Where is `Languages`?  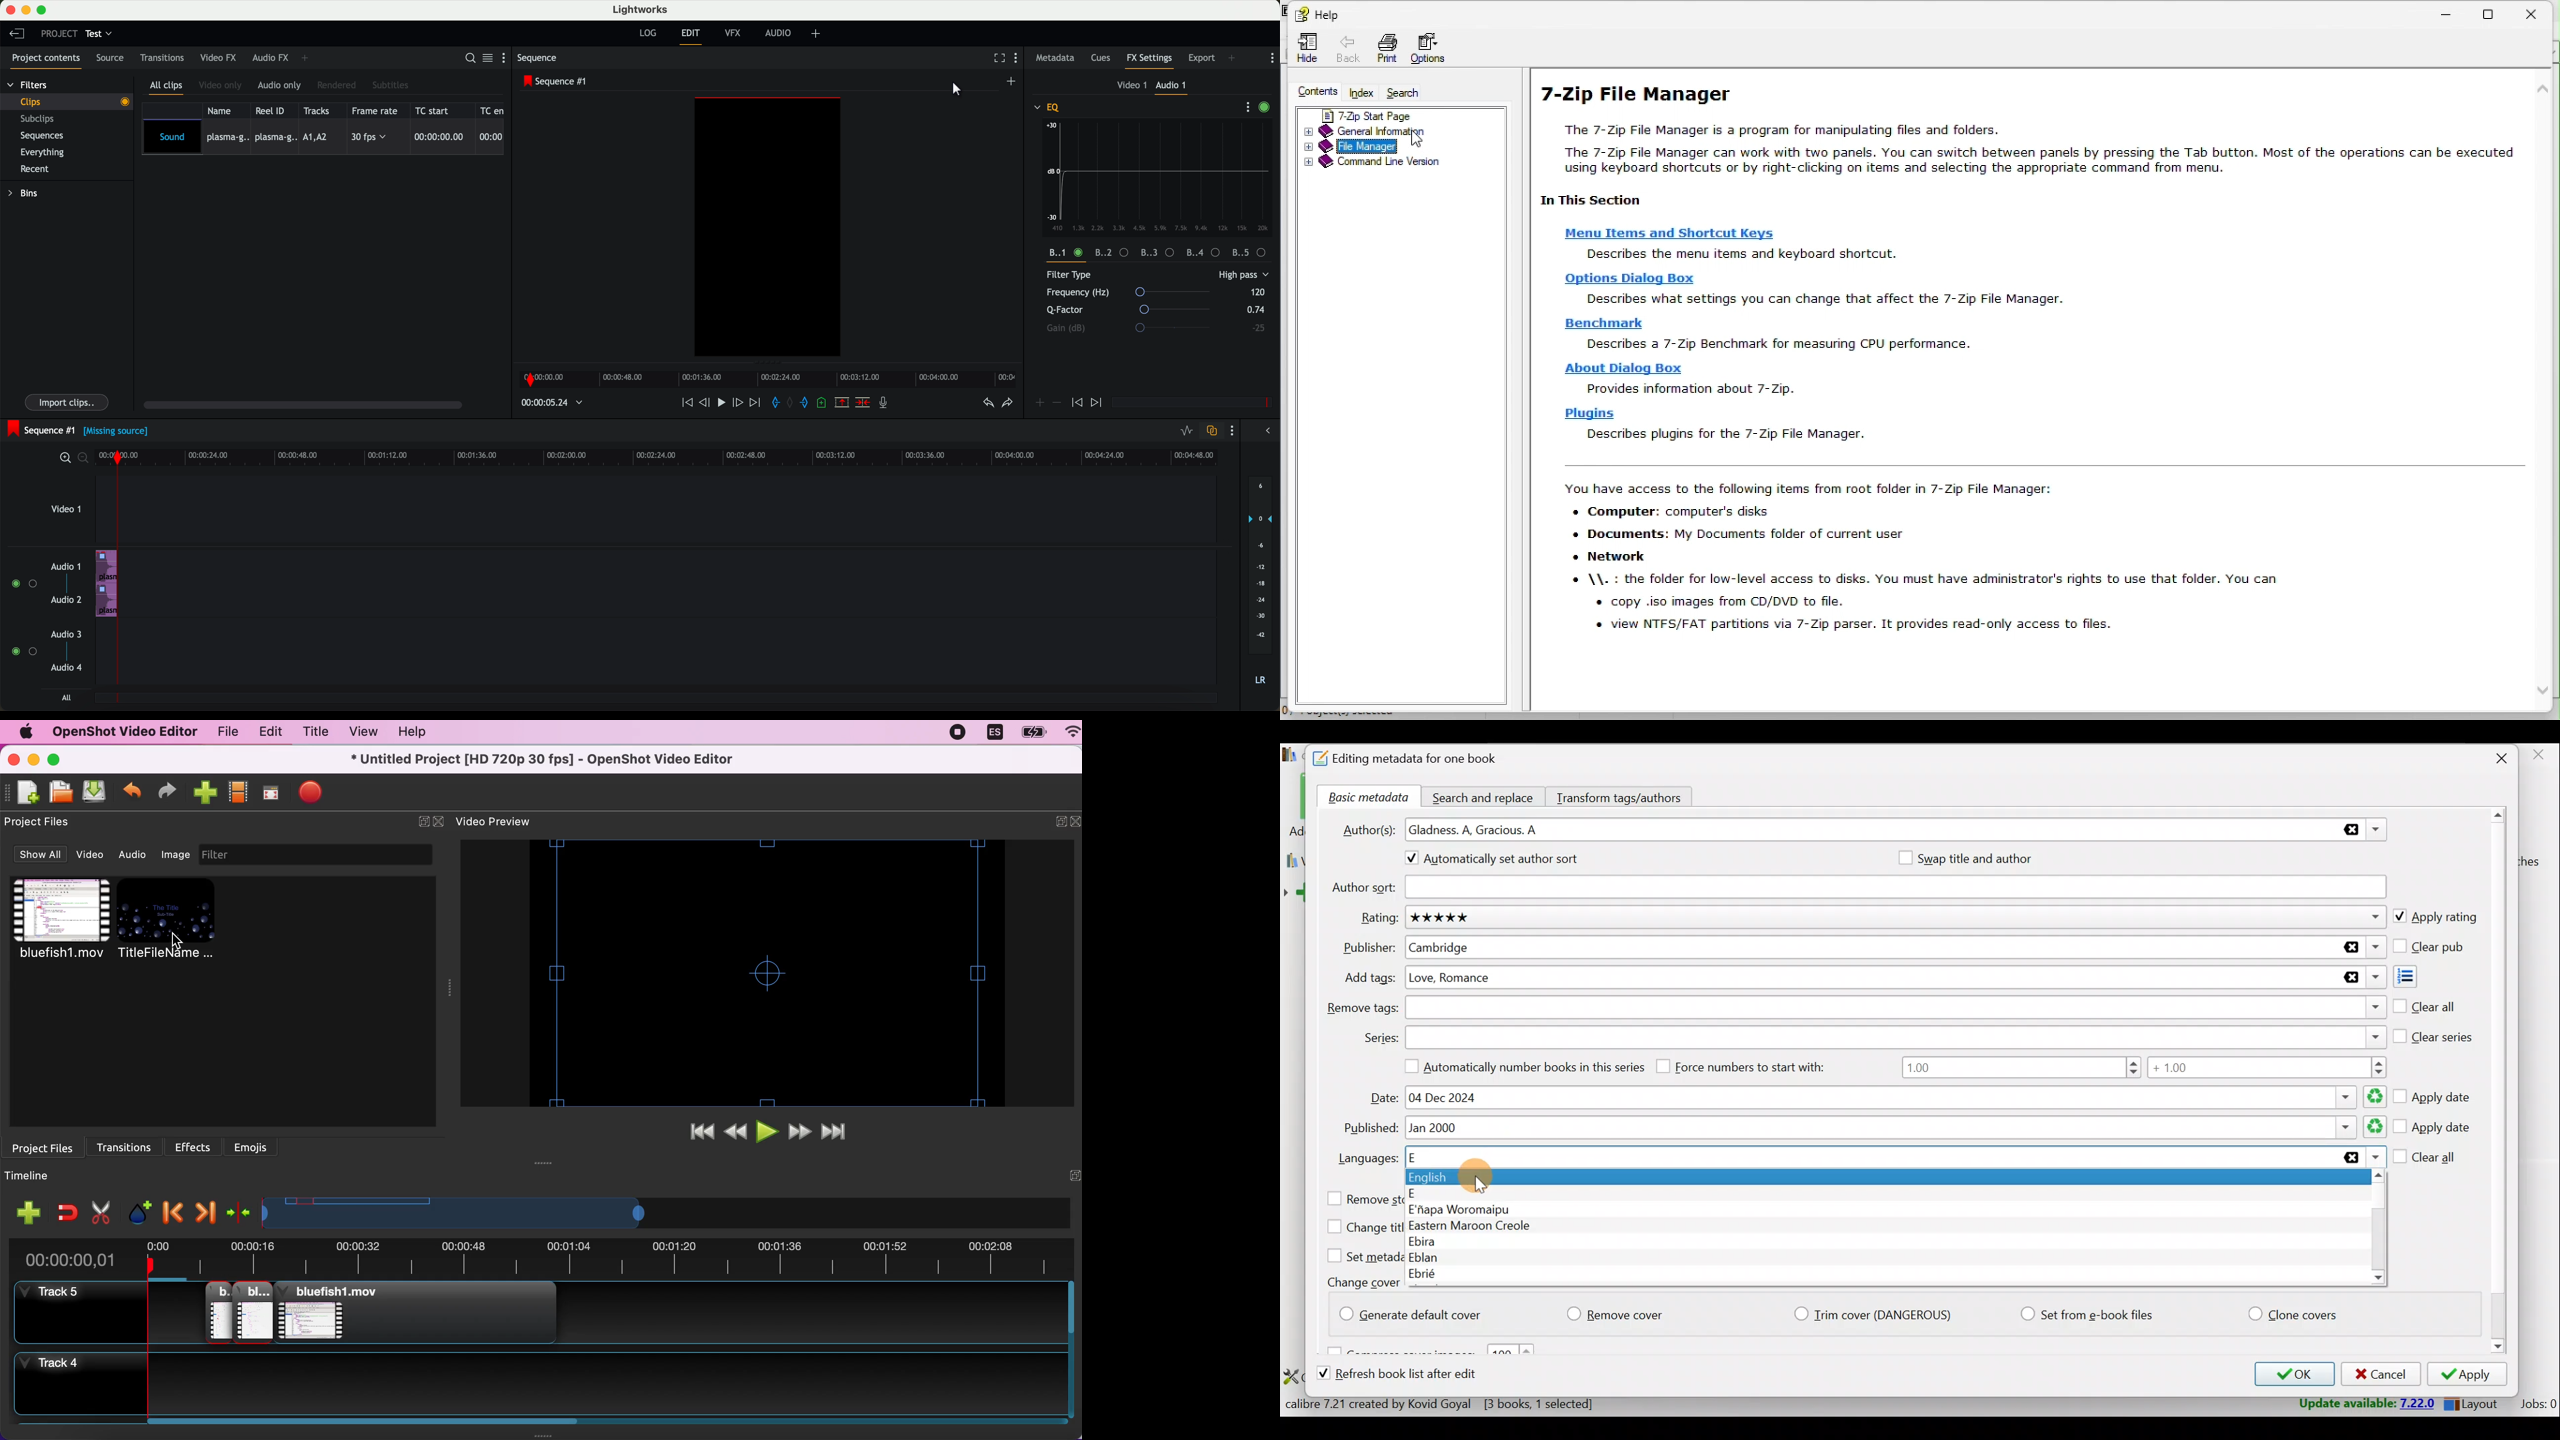
Languages is located at coordinates (1895, 1157).